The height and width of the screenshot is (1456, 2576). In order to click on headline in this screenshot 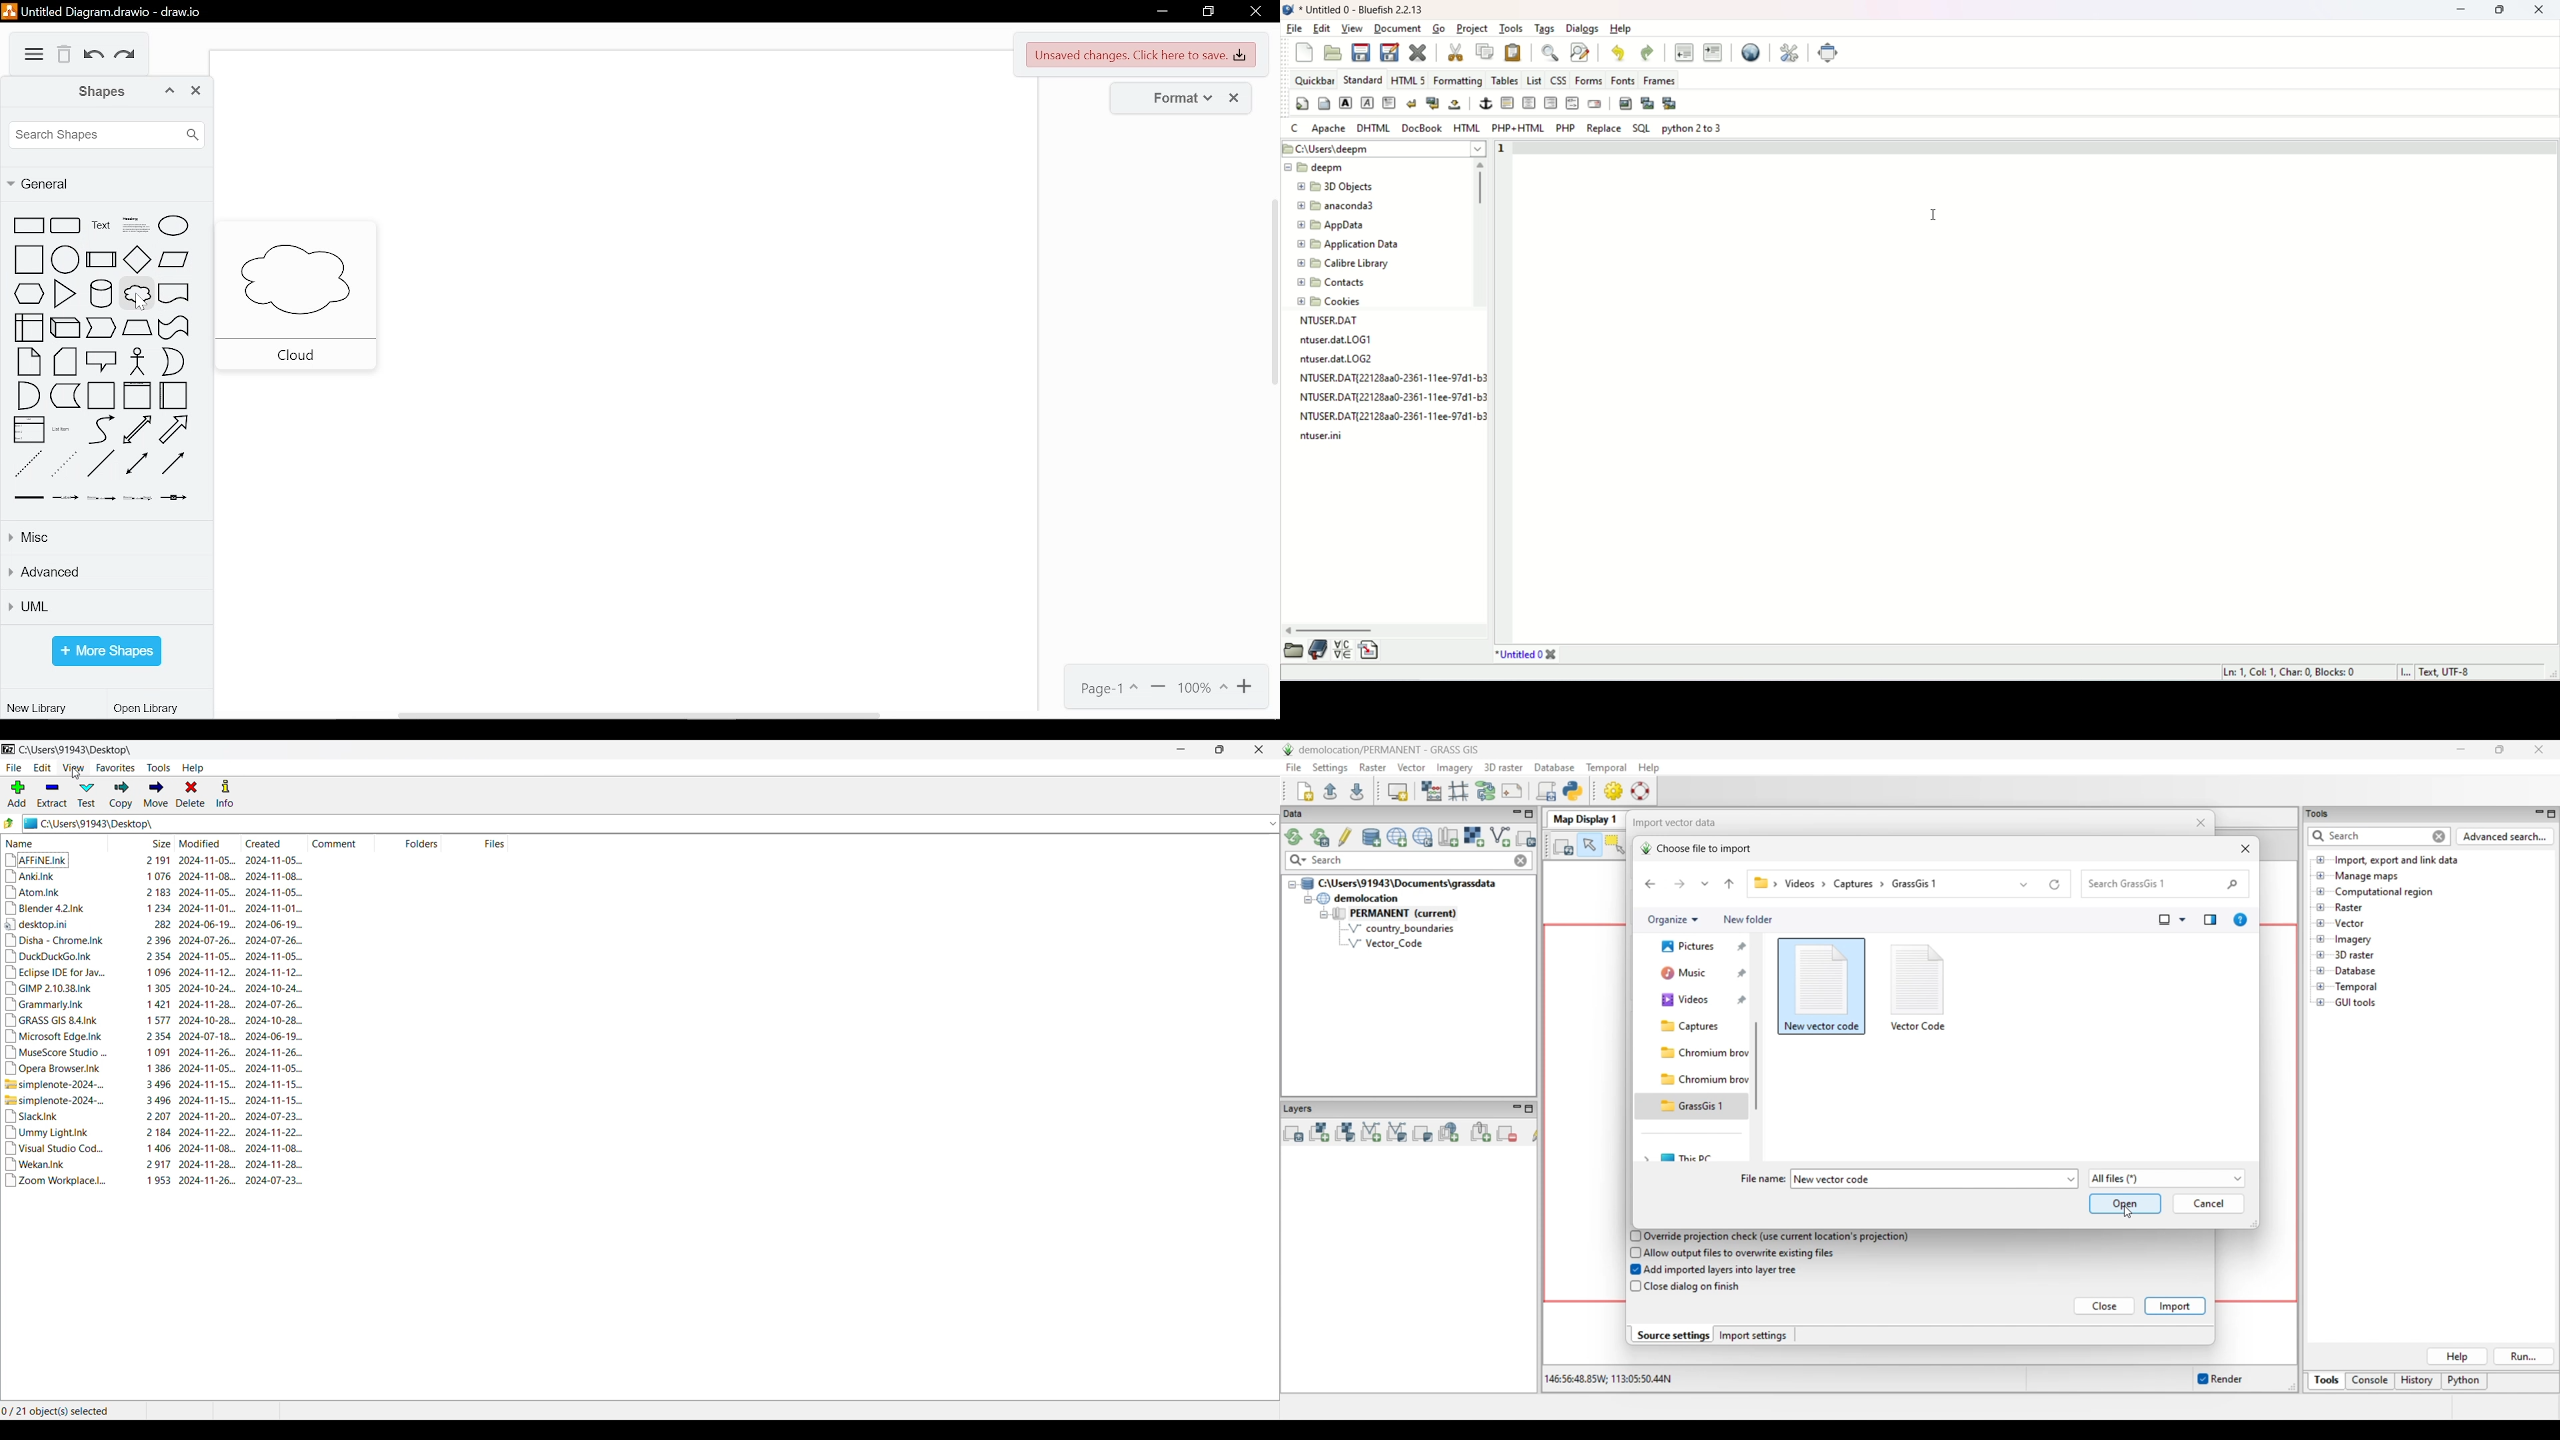, I will do `click(134, 226)`.